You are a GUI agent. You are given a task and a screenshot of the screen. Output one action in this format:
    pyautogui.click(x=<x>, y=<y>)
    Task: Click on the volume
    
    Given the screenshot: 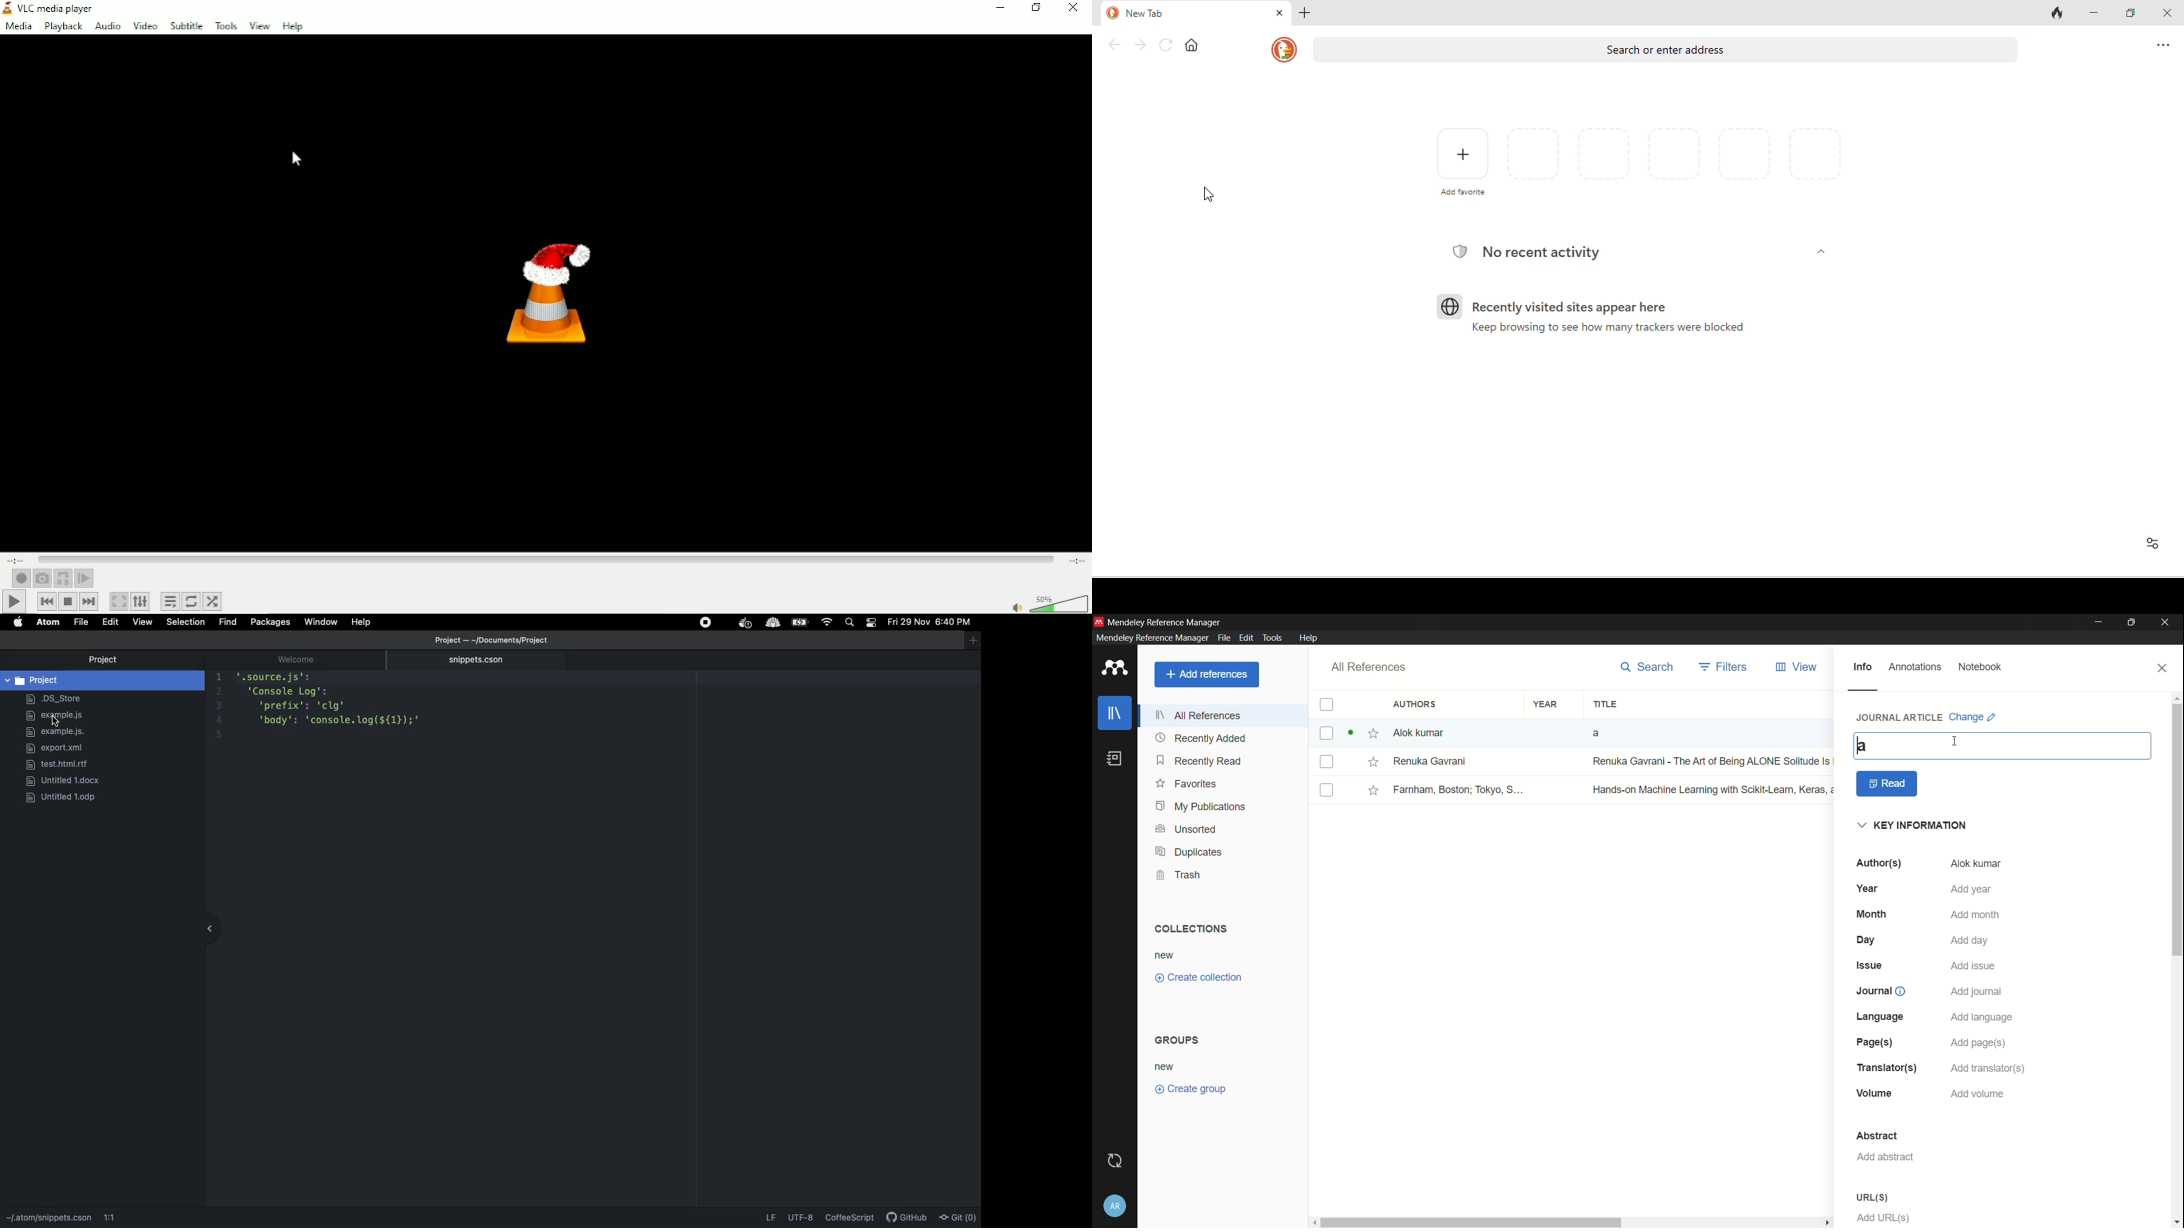 What is the action you would take?
    pyautogui.click(x=1875, y=1094)
    